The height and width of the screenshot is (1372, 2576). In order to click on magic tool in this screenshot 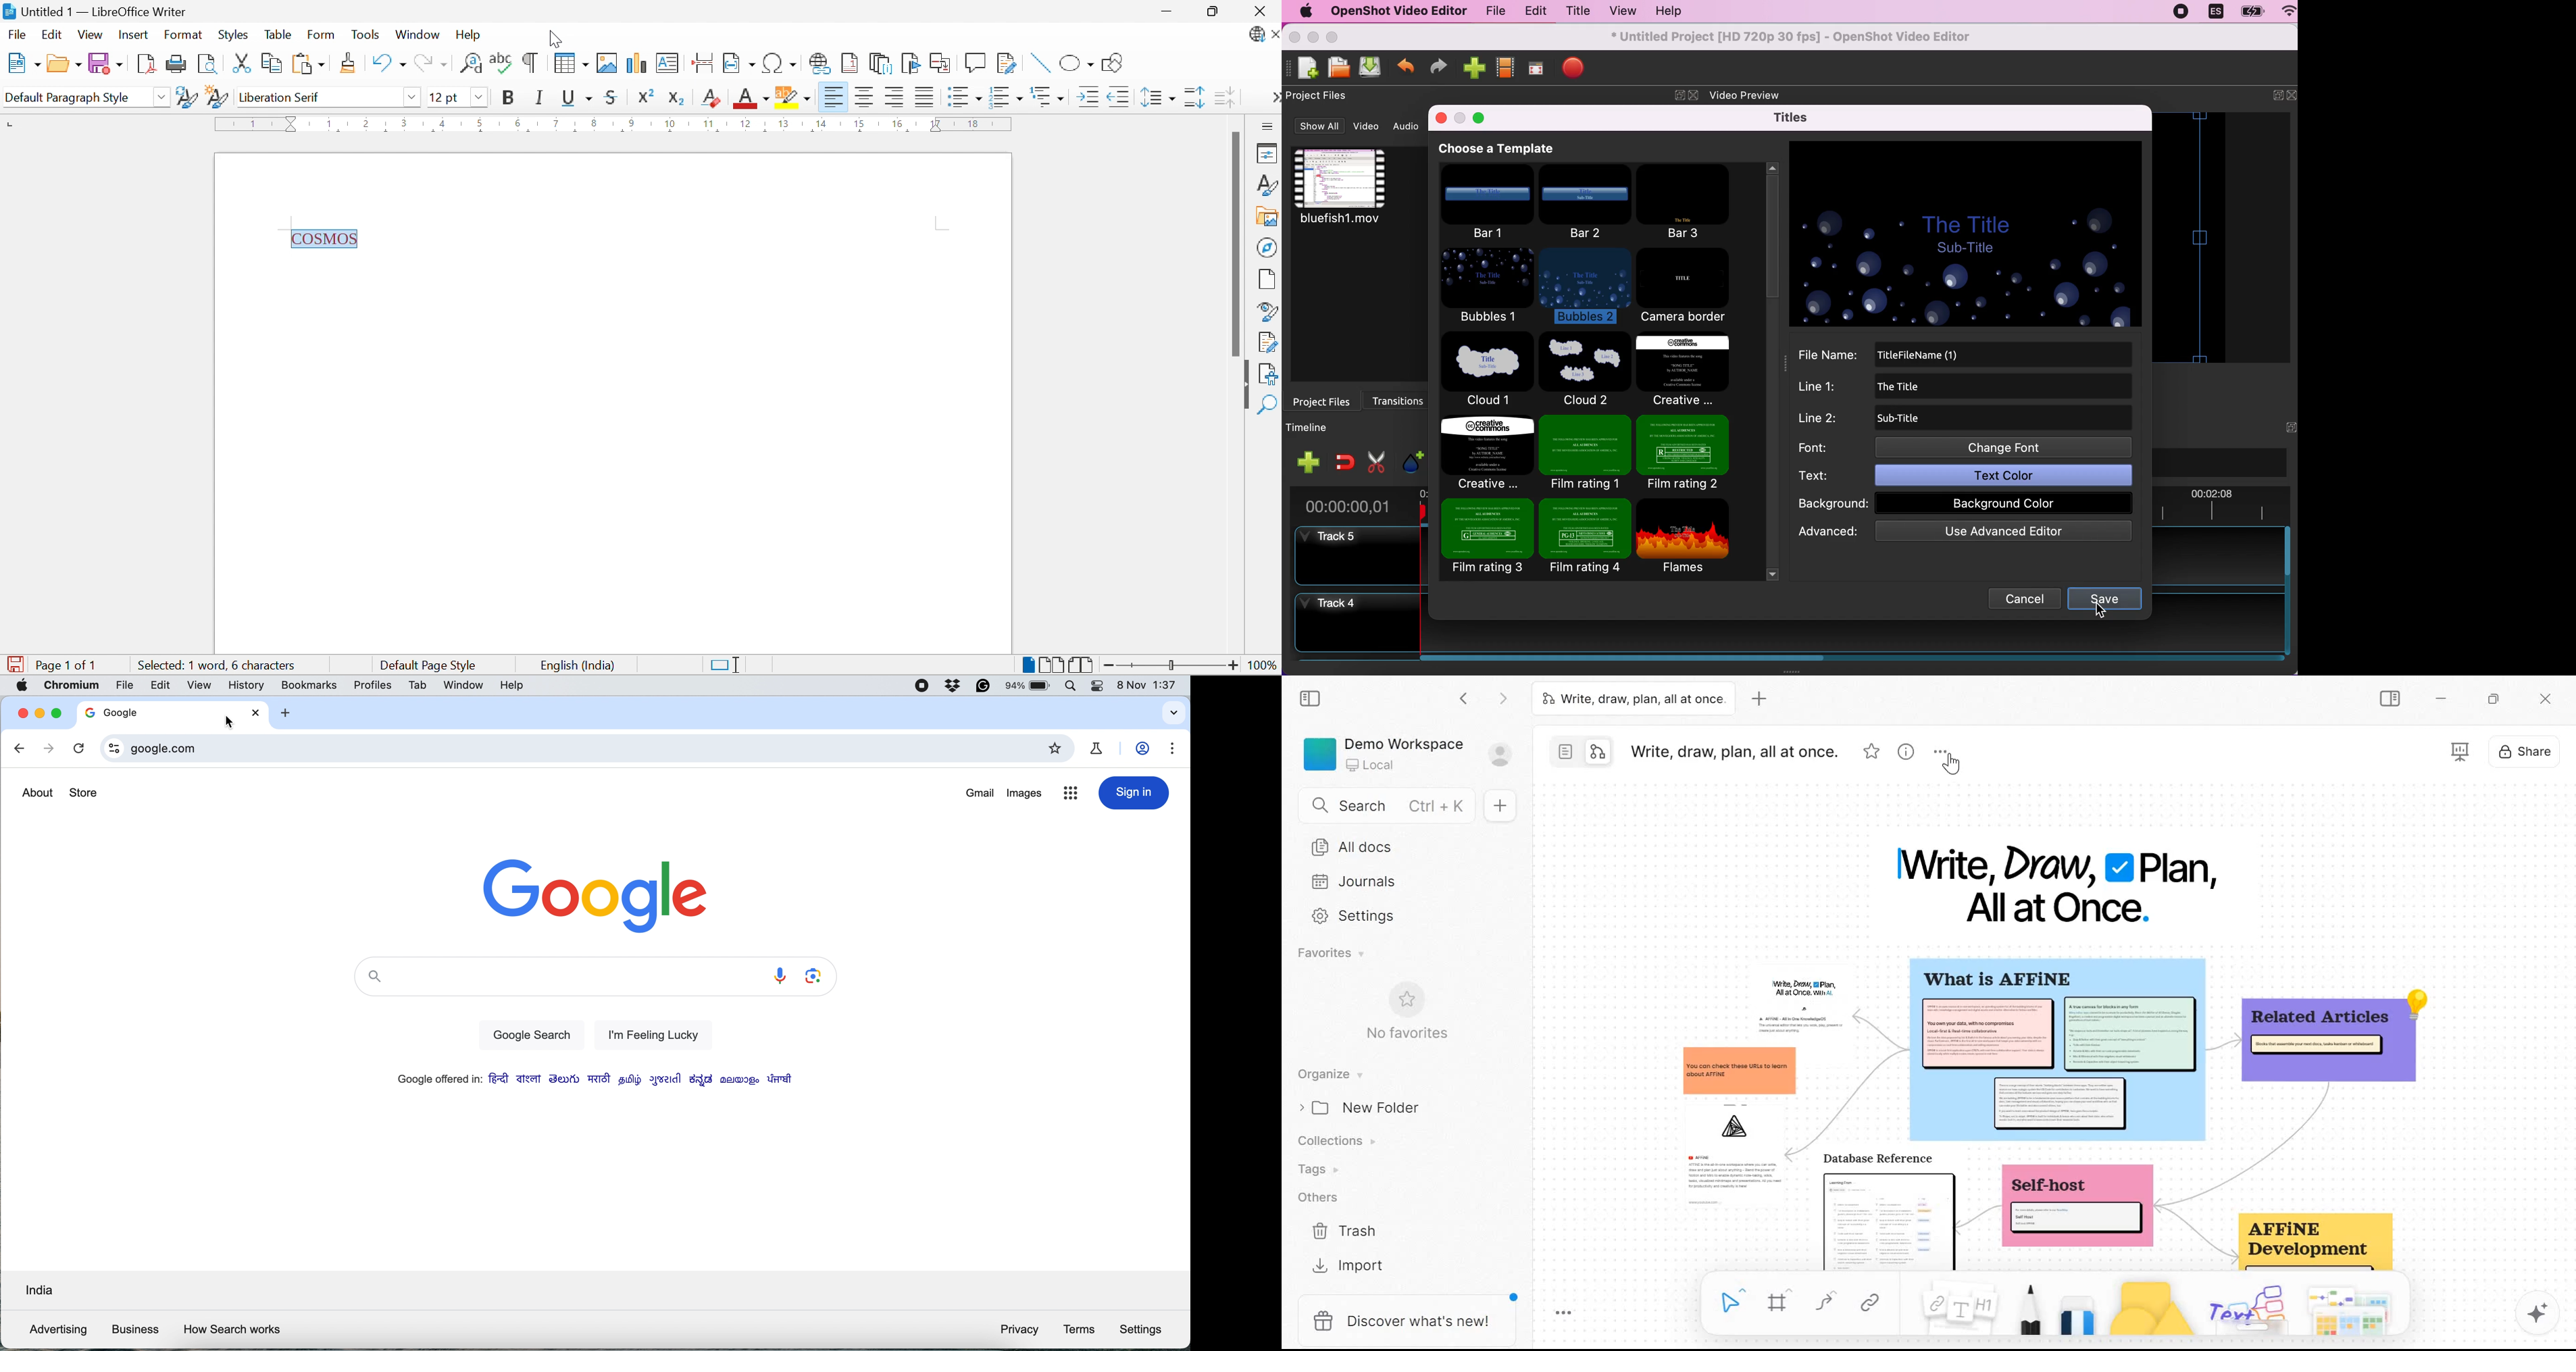, I will do `click(2537, 1315)`.